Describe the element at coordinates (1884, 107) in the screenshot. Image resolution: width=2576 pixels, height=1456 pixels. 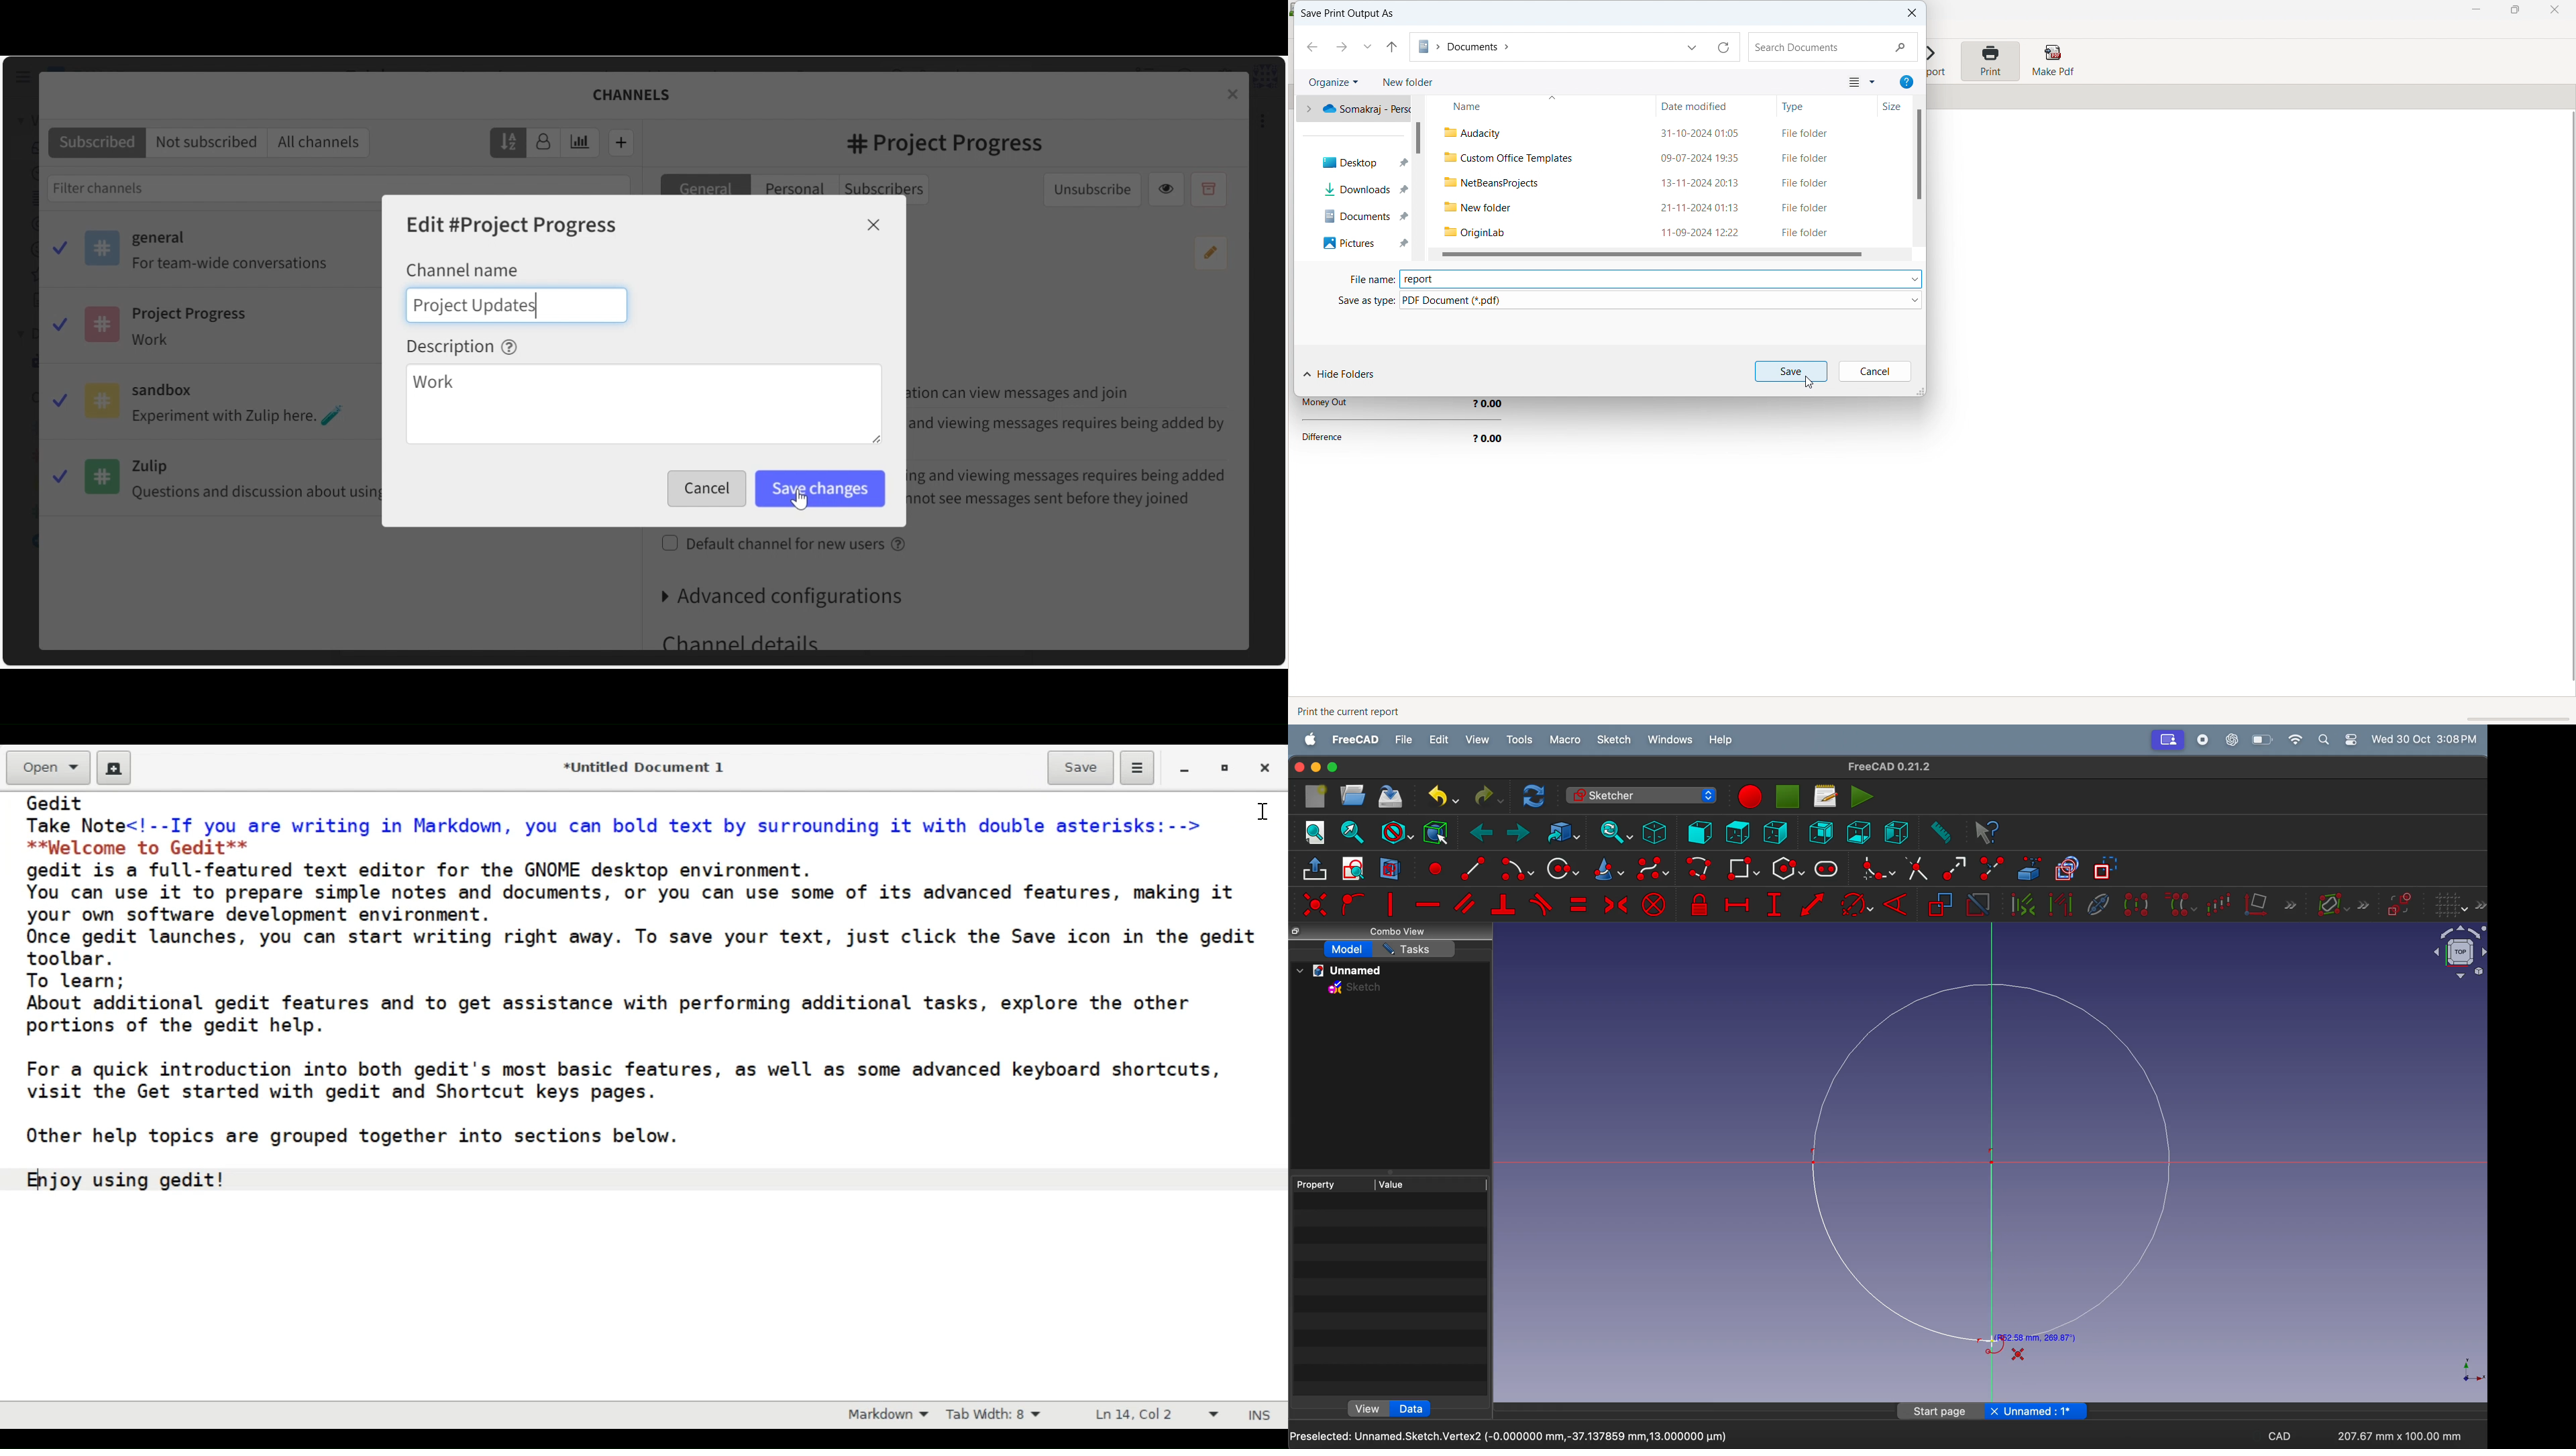
I see `size` at that location.